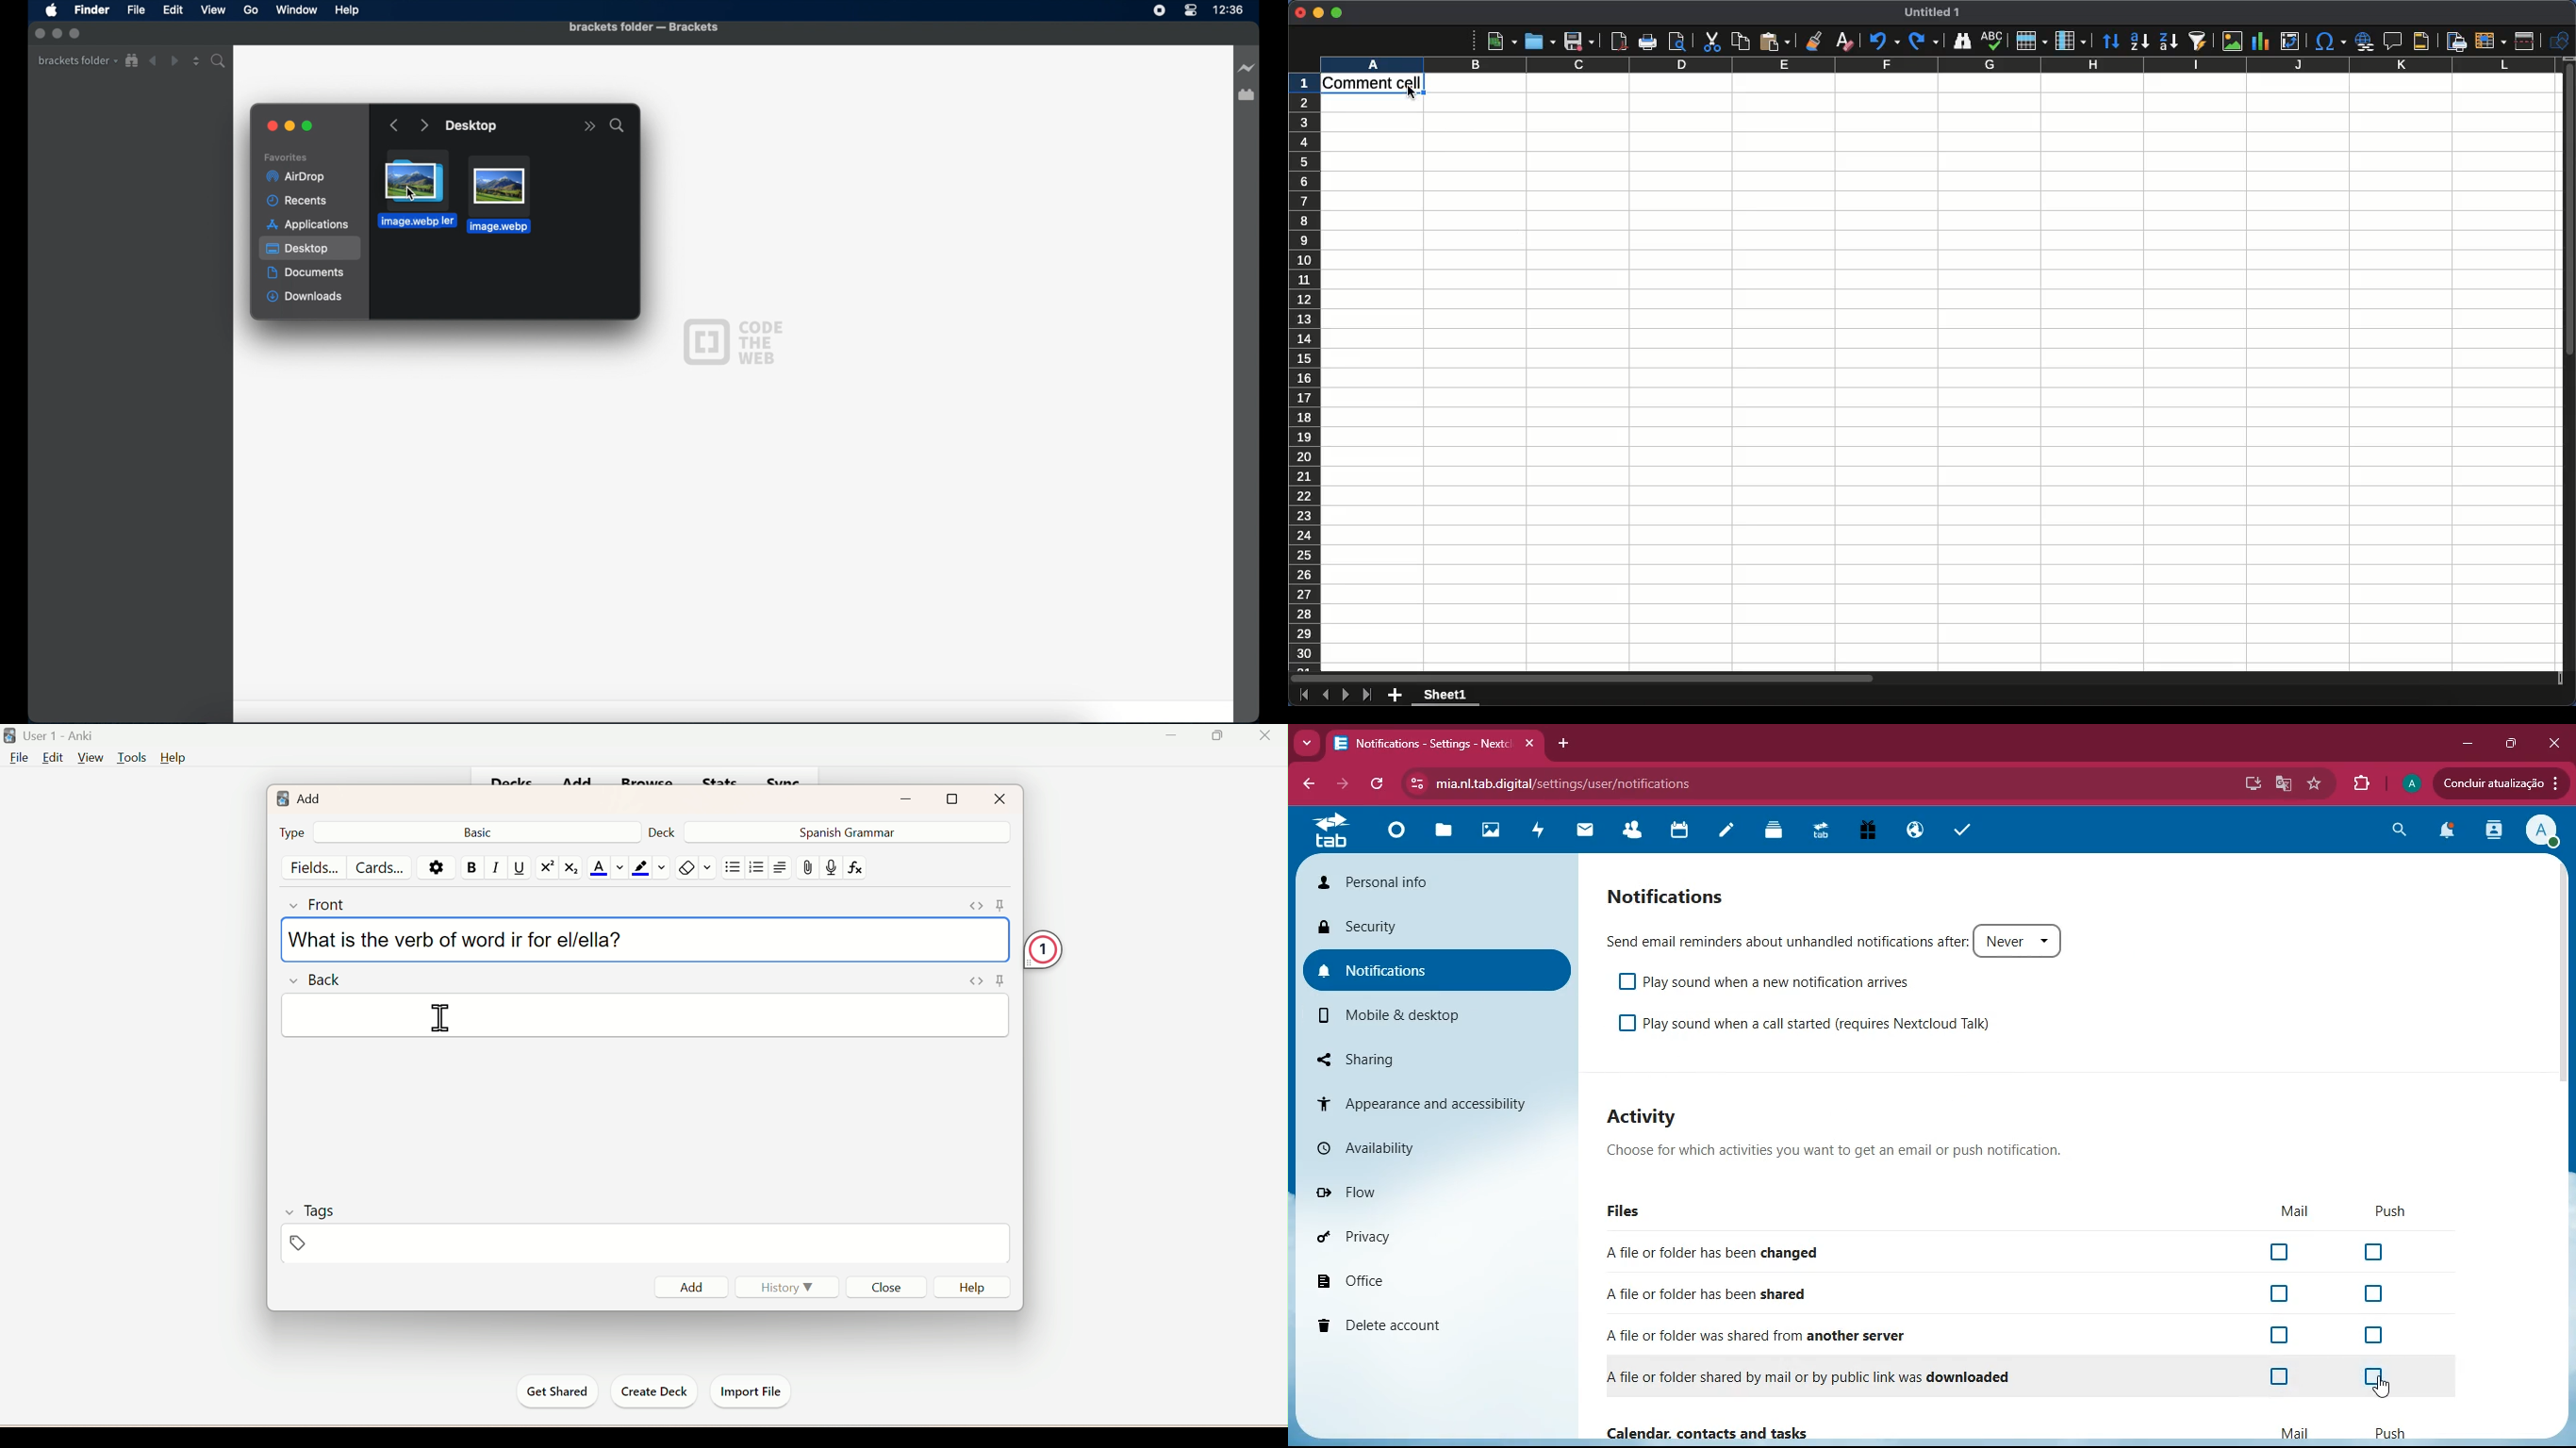 The image size is (2576, 1456). Describe the element at coordinates (1297, 11) in the screenshot. I see `Close` at that location.